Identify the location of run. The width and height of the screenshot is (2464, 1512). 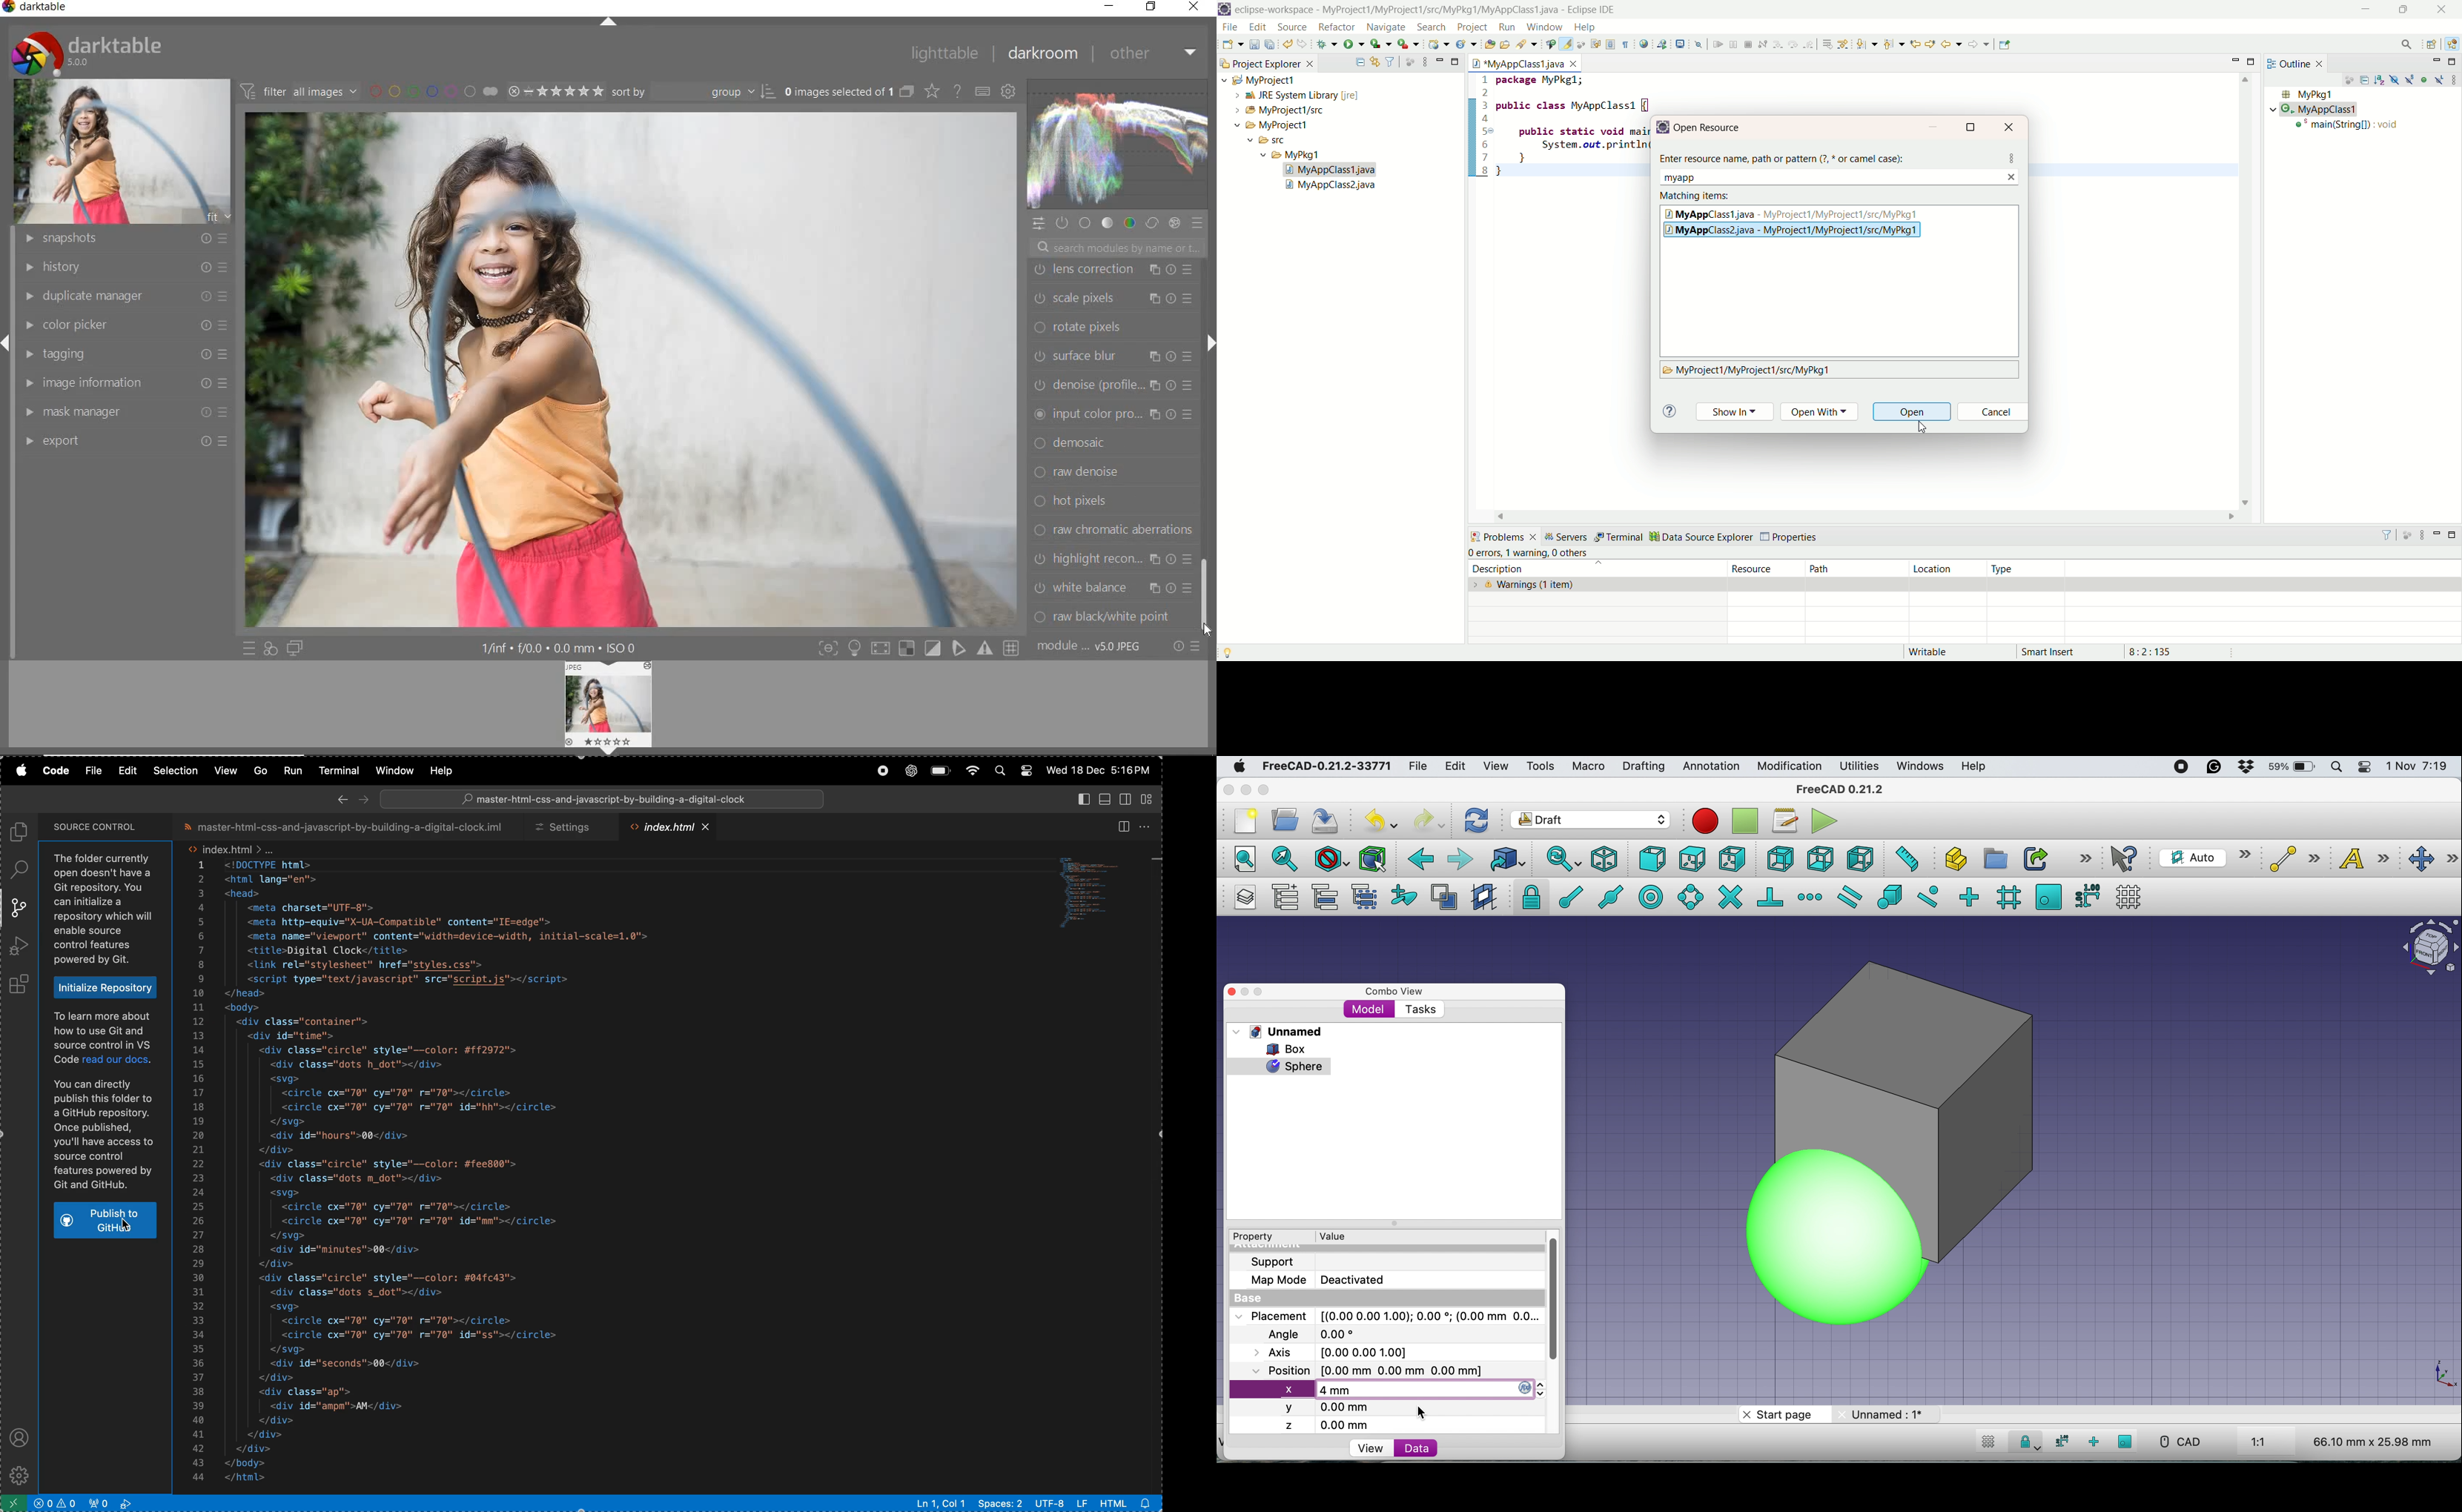
(290, 769).